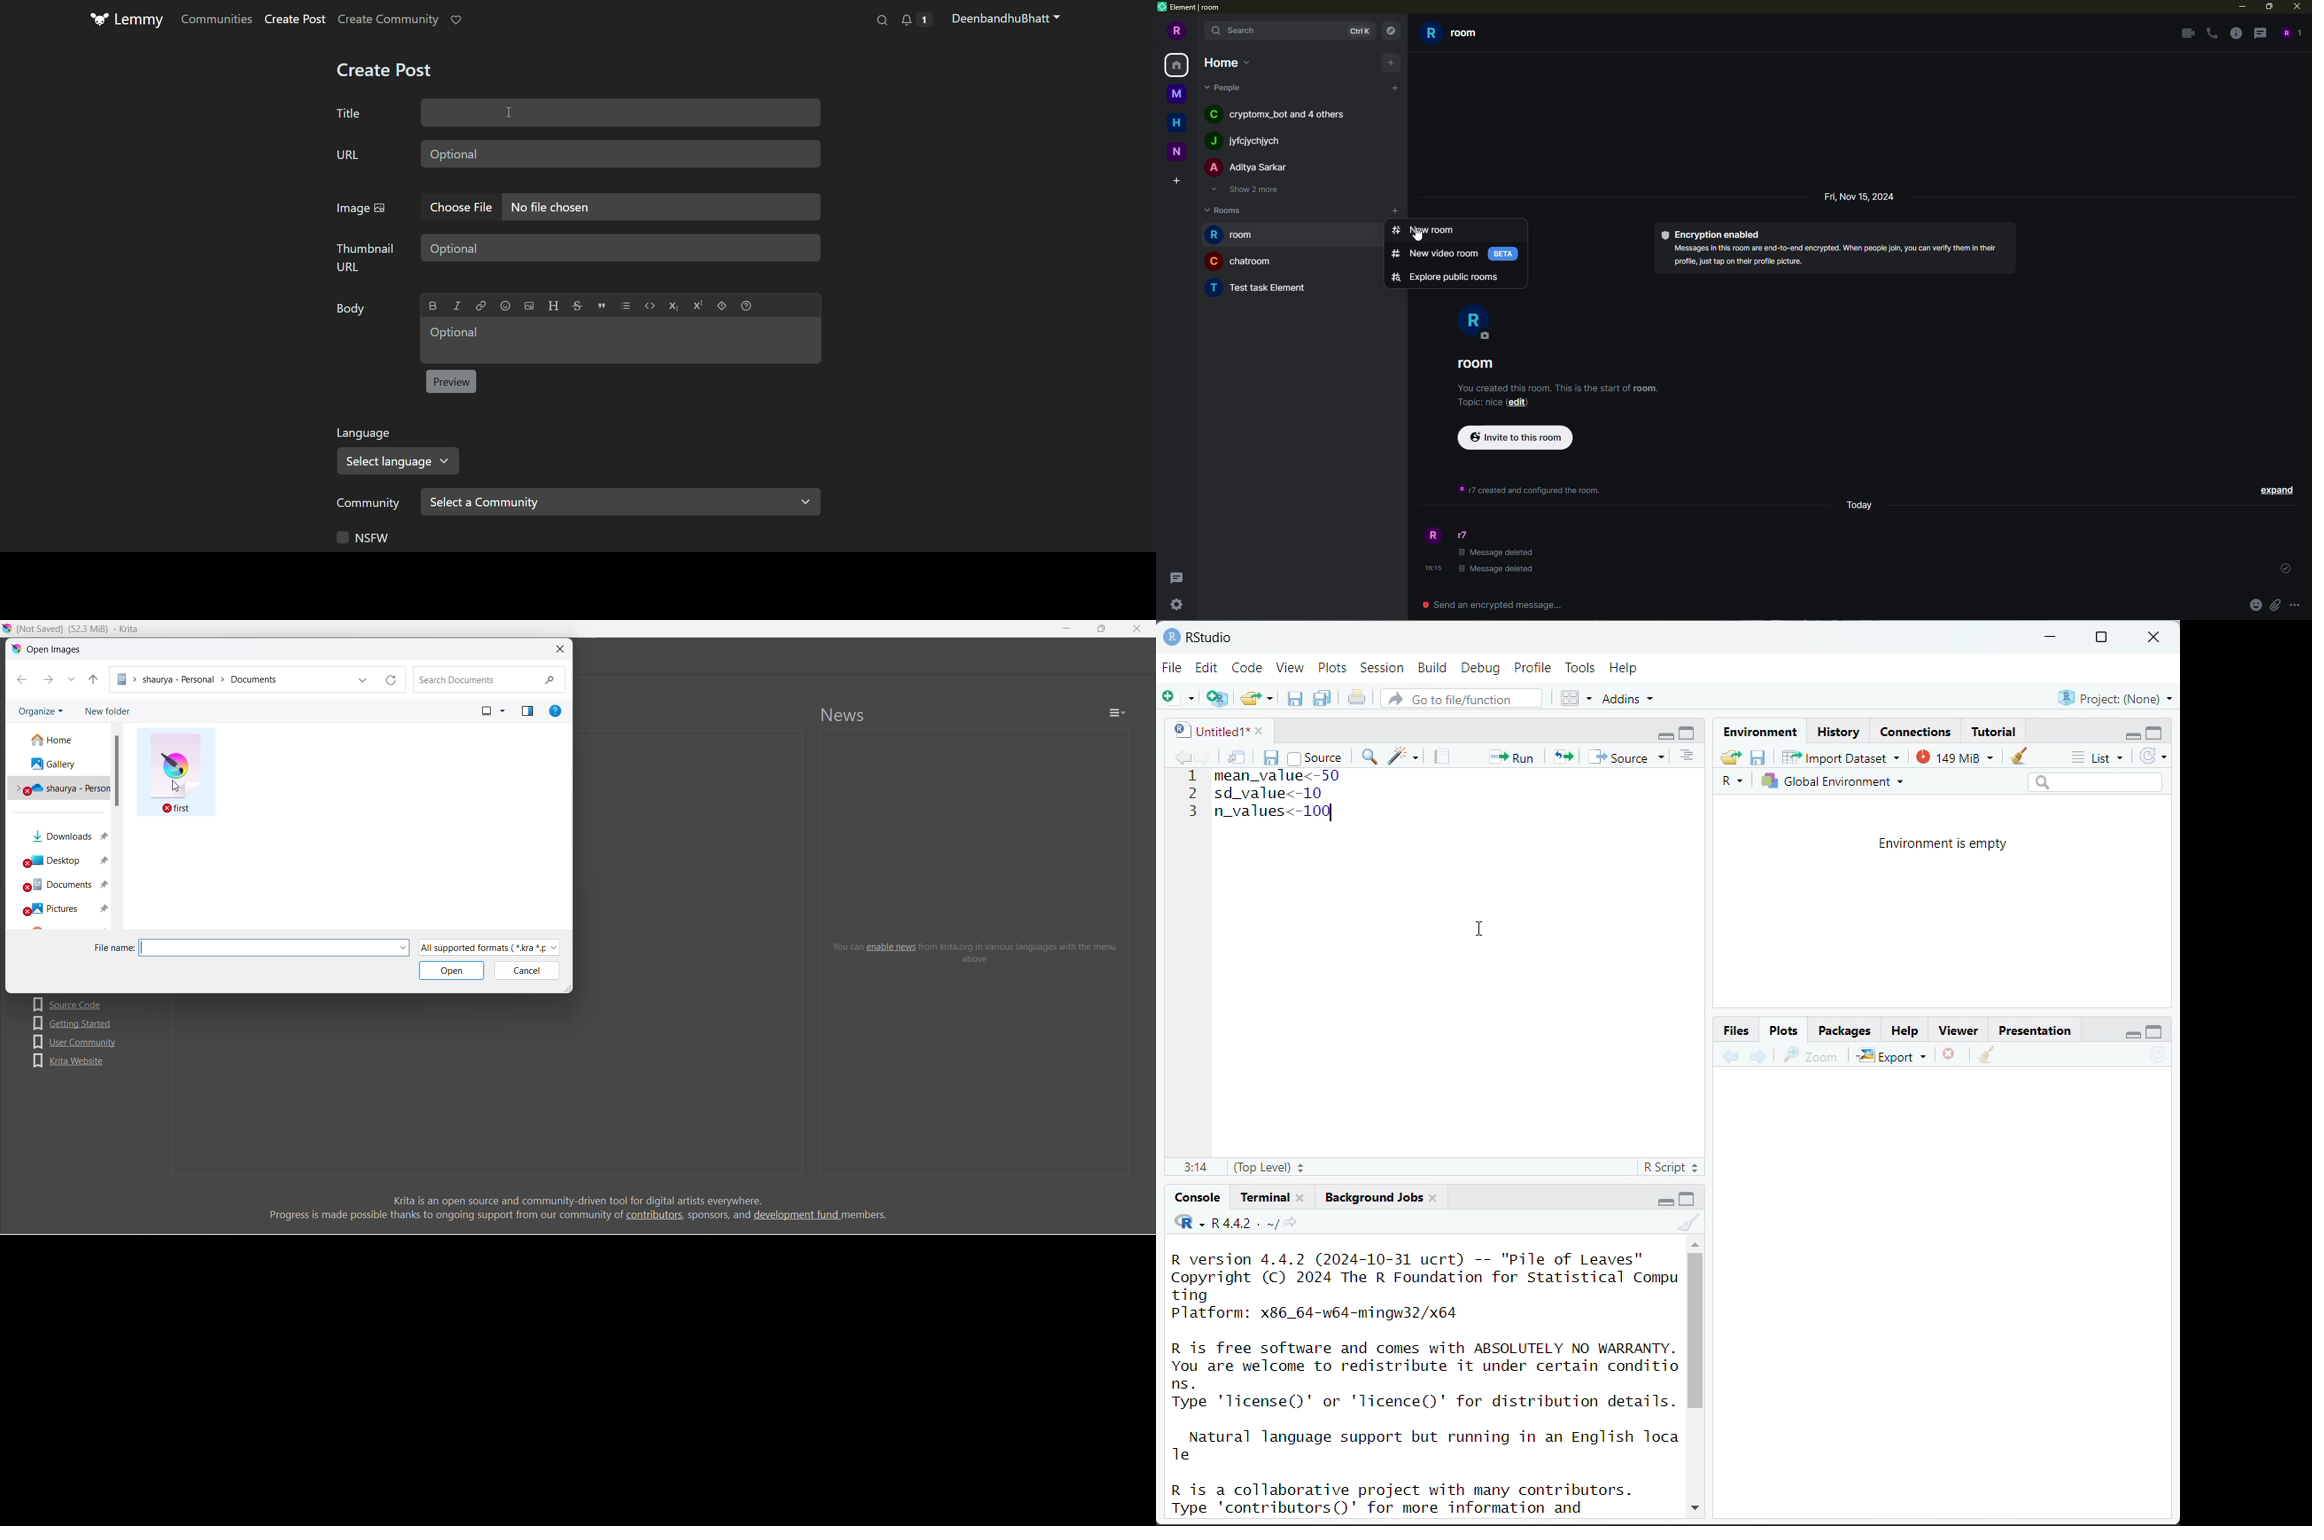  Describe the element at coordinates (2101, 638) in the screenshot. I see `maximize` at that location.